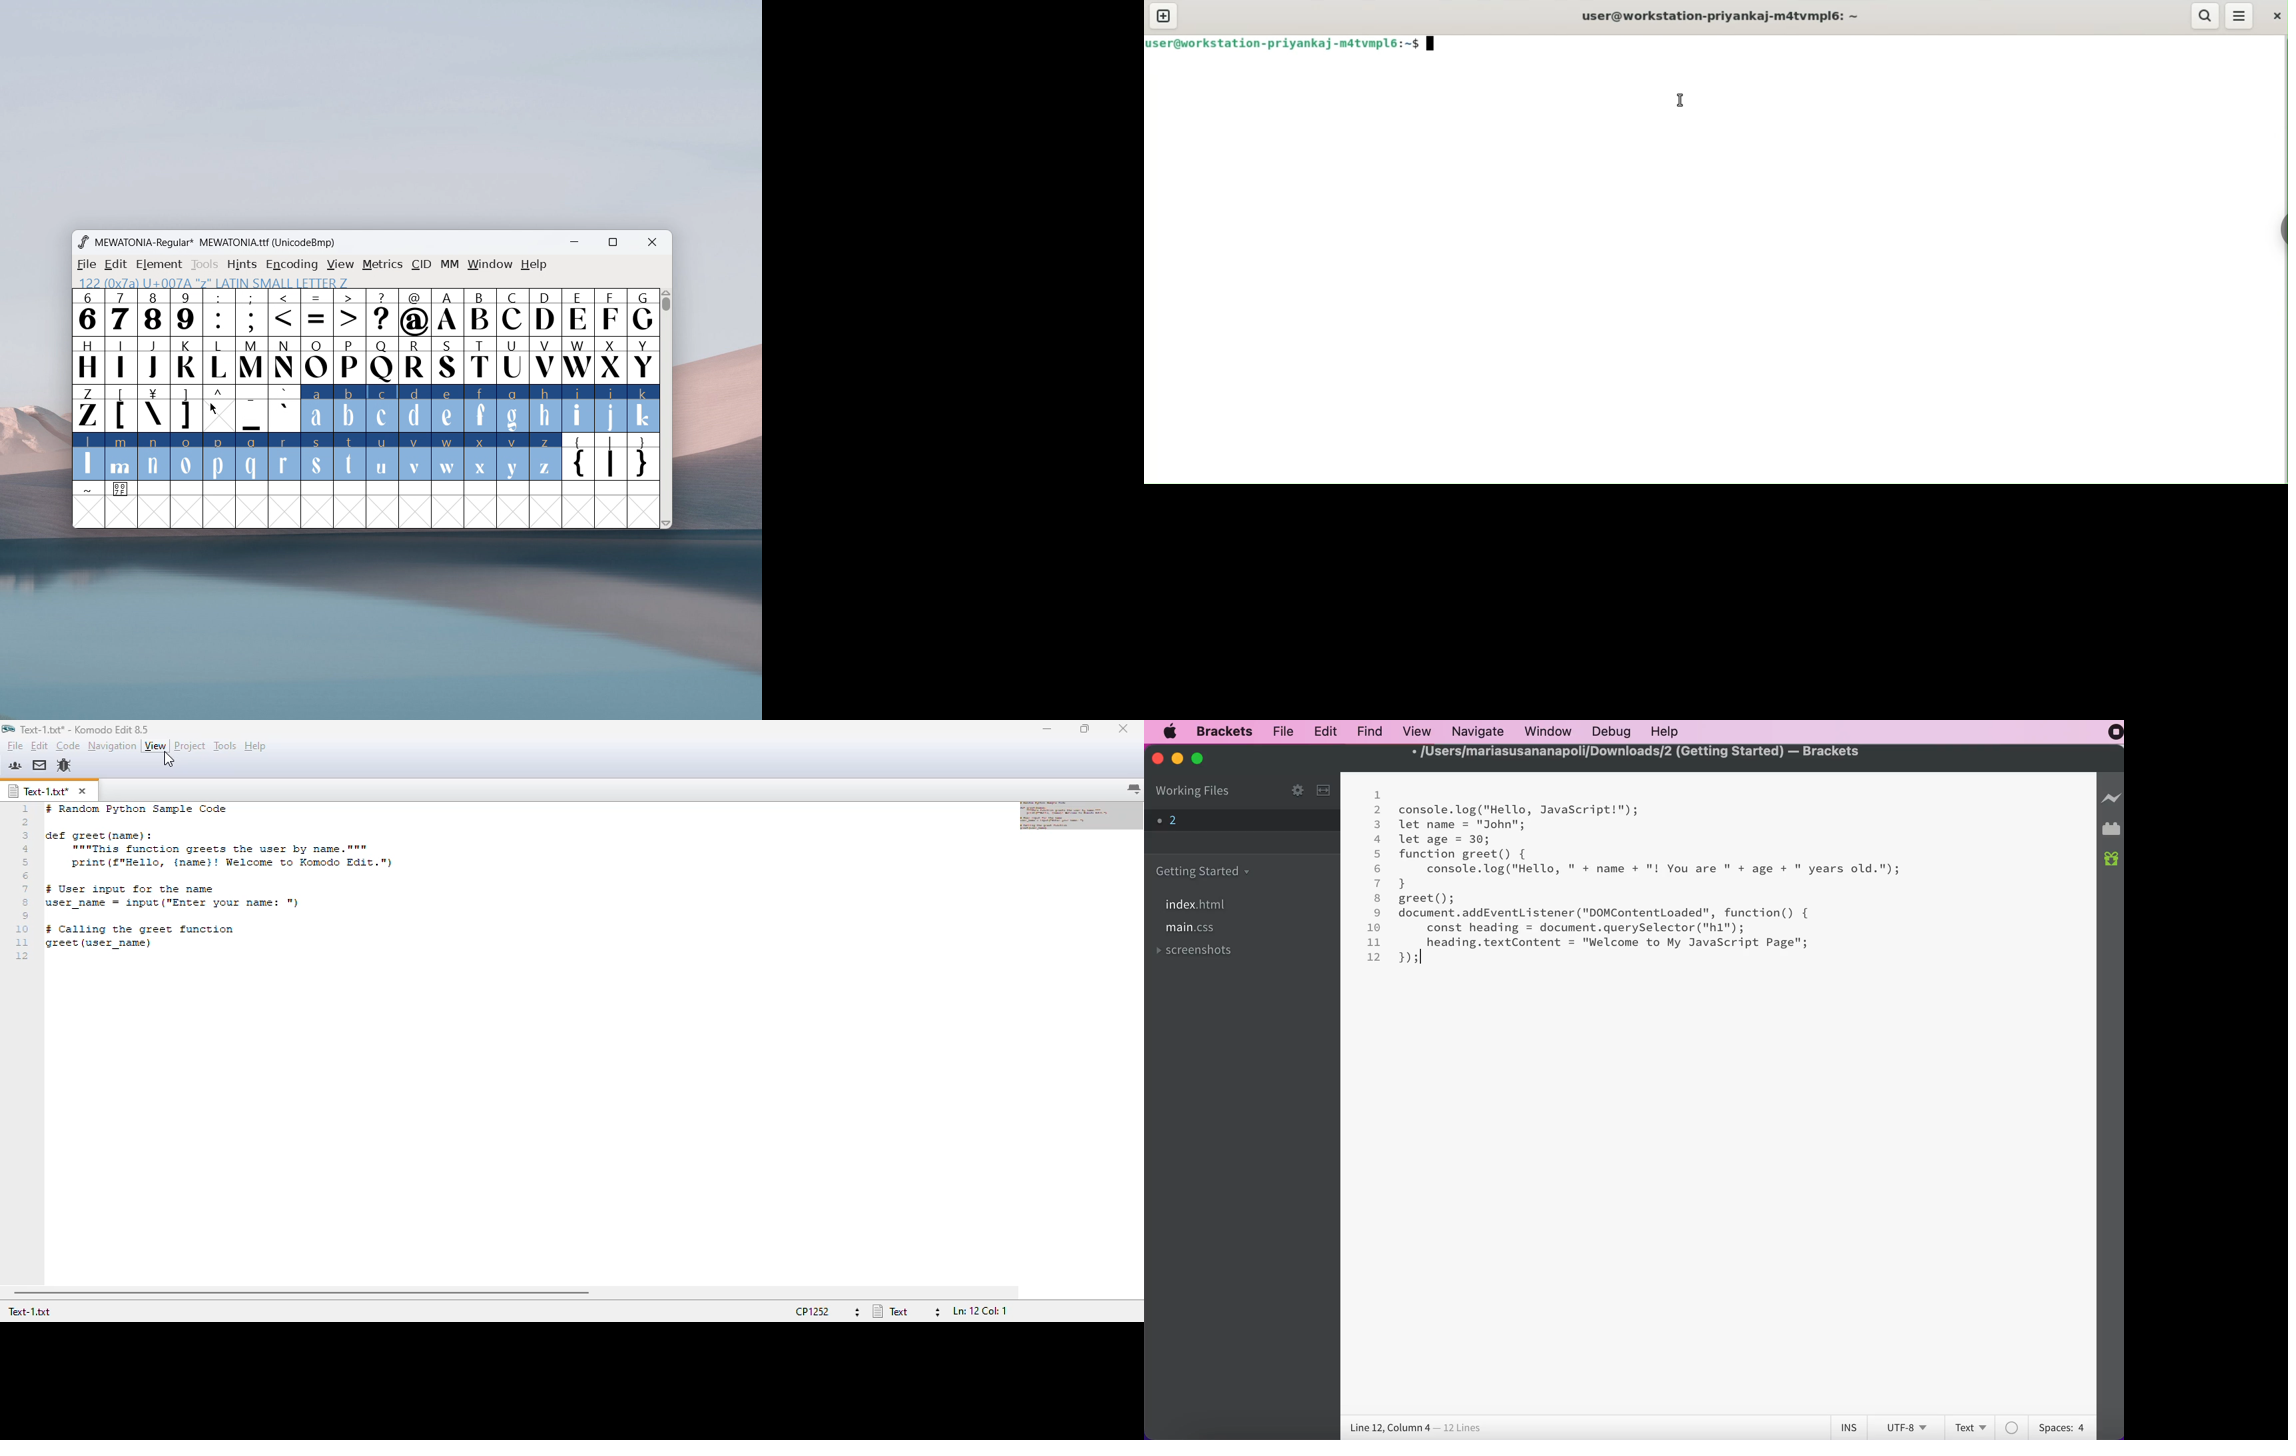 The height and width of the screenshot is (1456, 2296). What do you see at coordinates (2111, 798) in the screenshot?
I see `live preview` at bounding box center [2111, 798].